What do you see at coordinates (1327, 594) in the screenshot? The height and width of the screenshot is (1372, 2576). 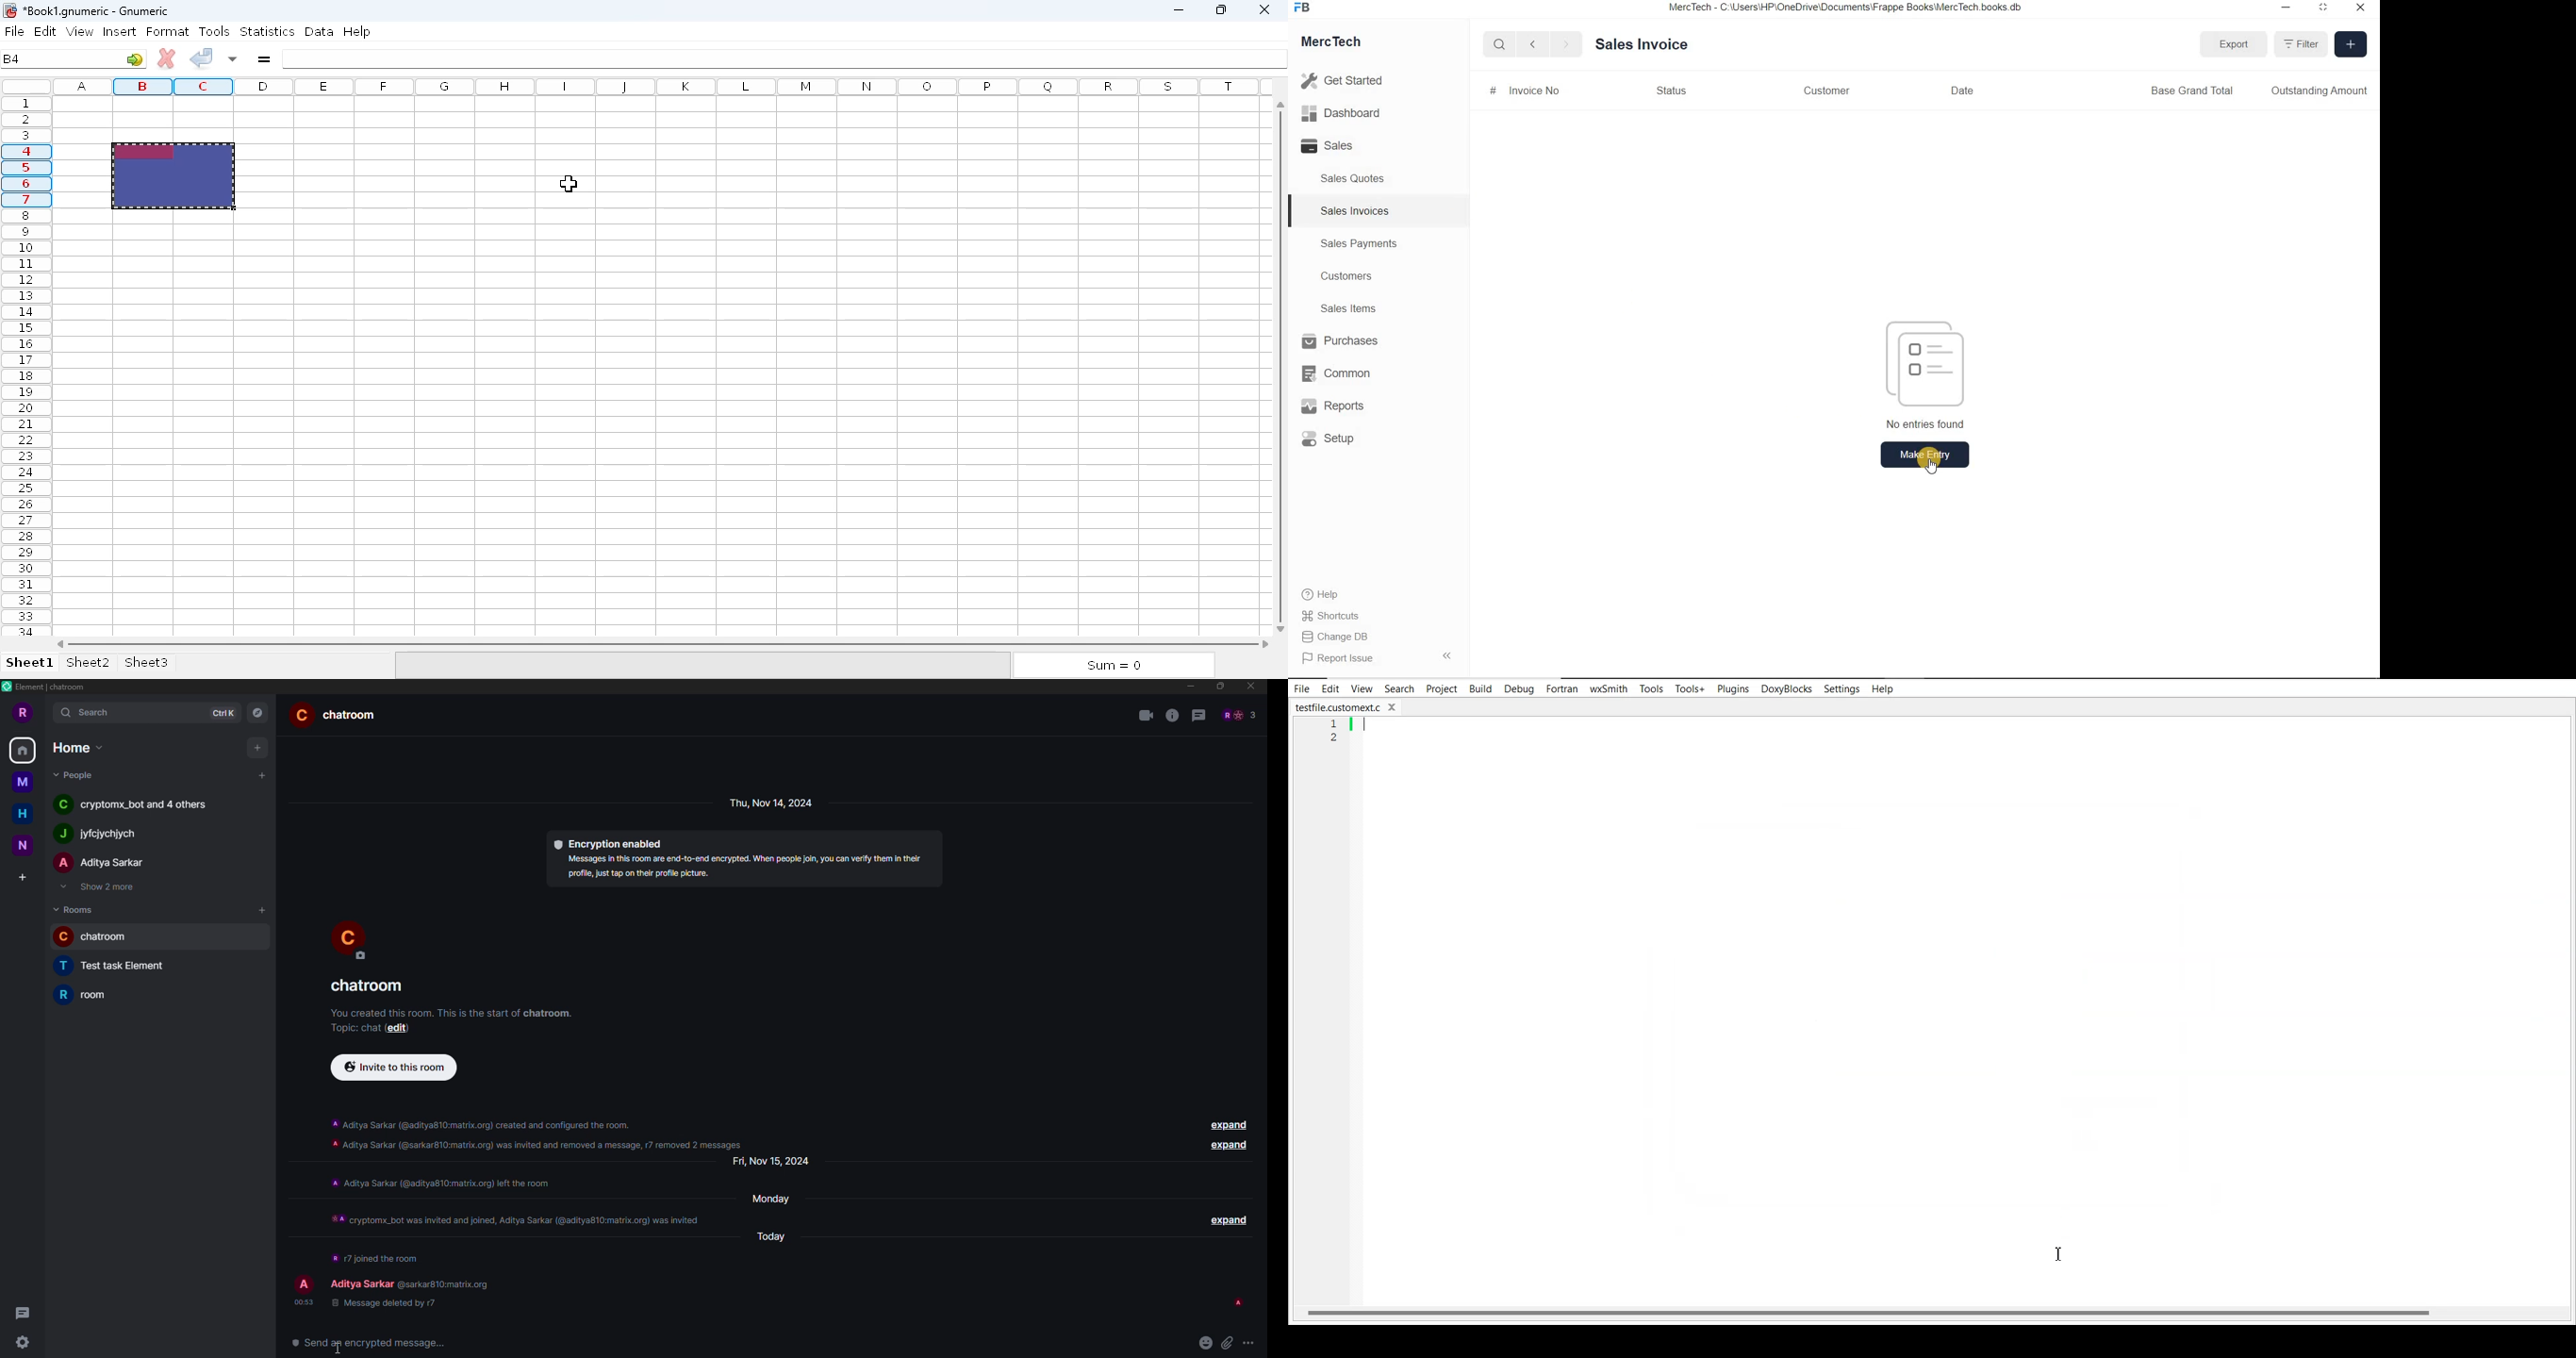 I see `Help` at bounding box center [1327, 594].